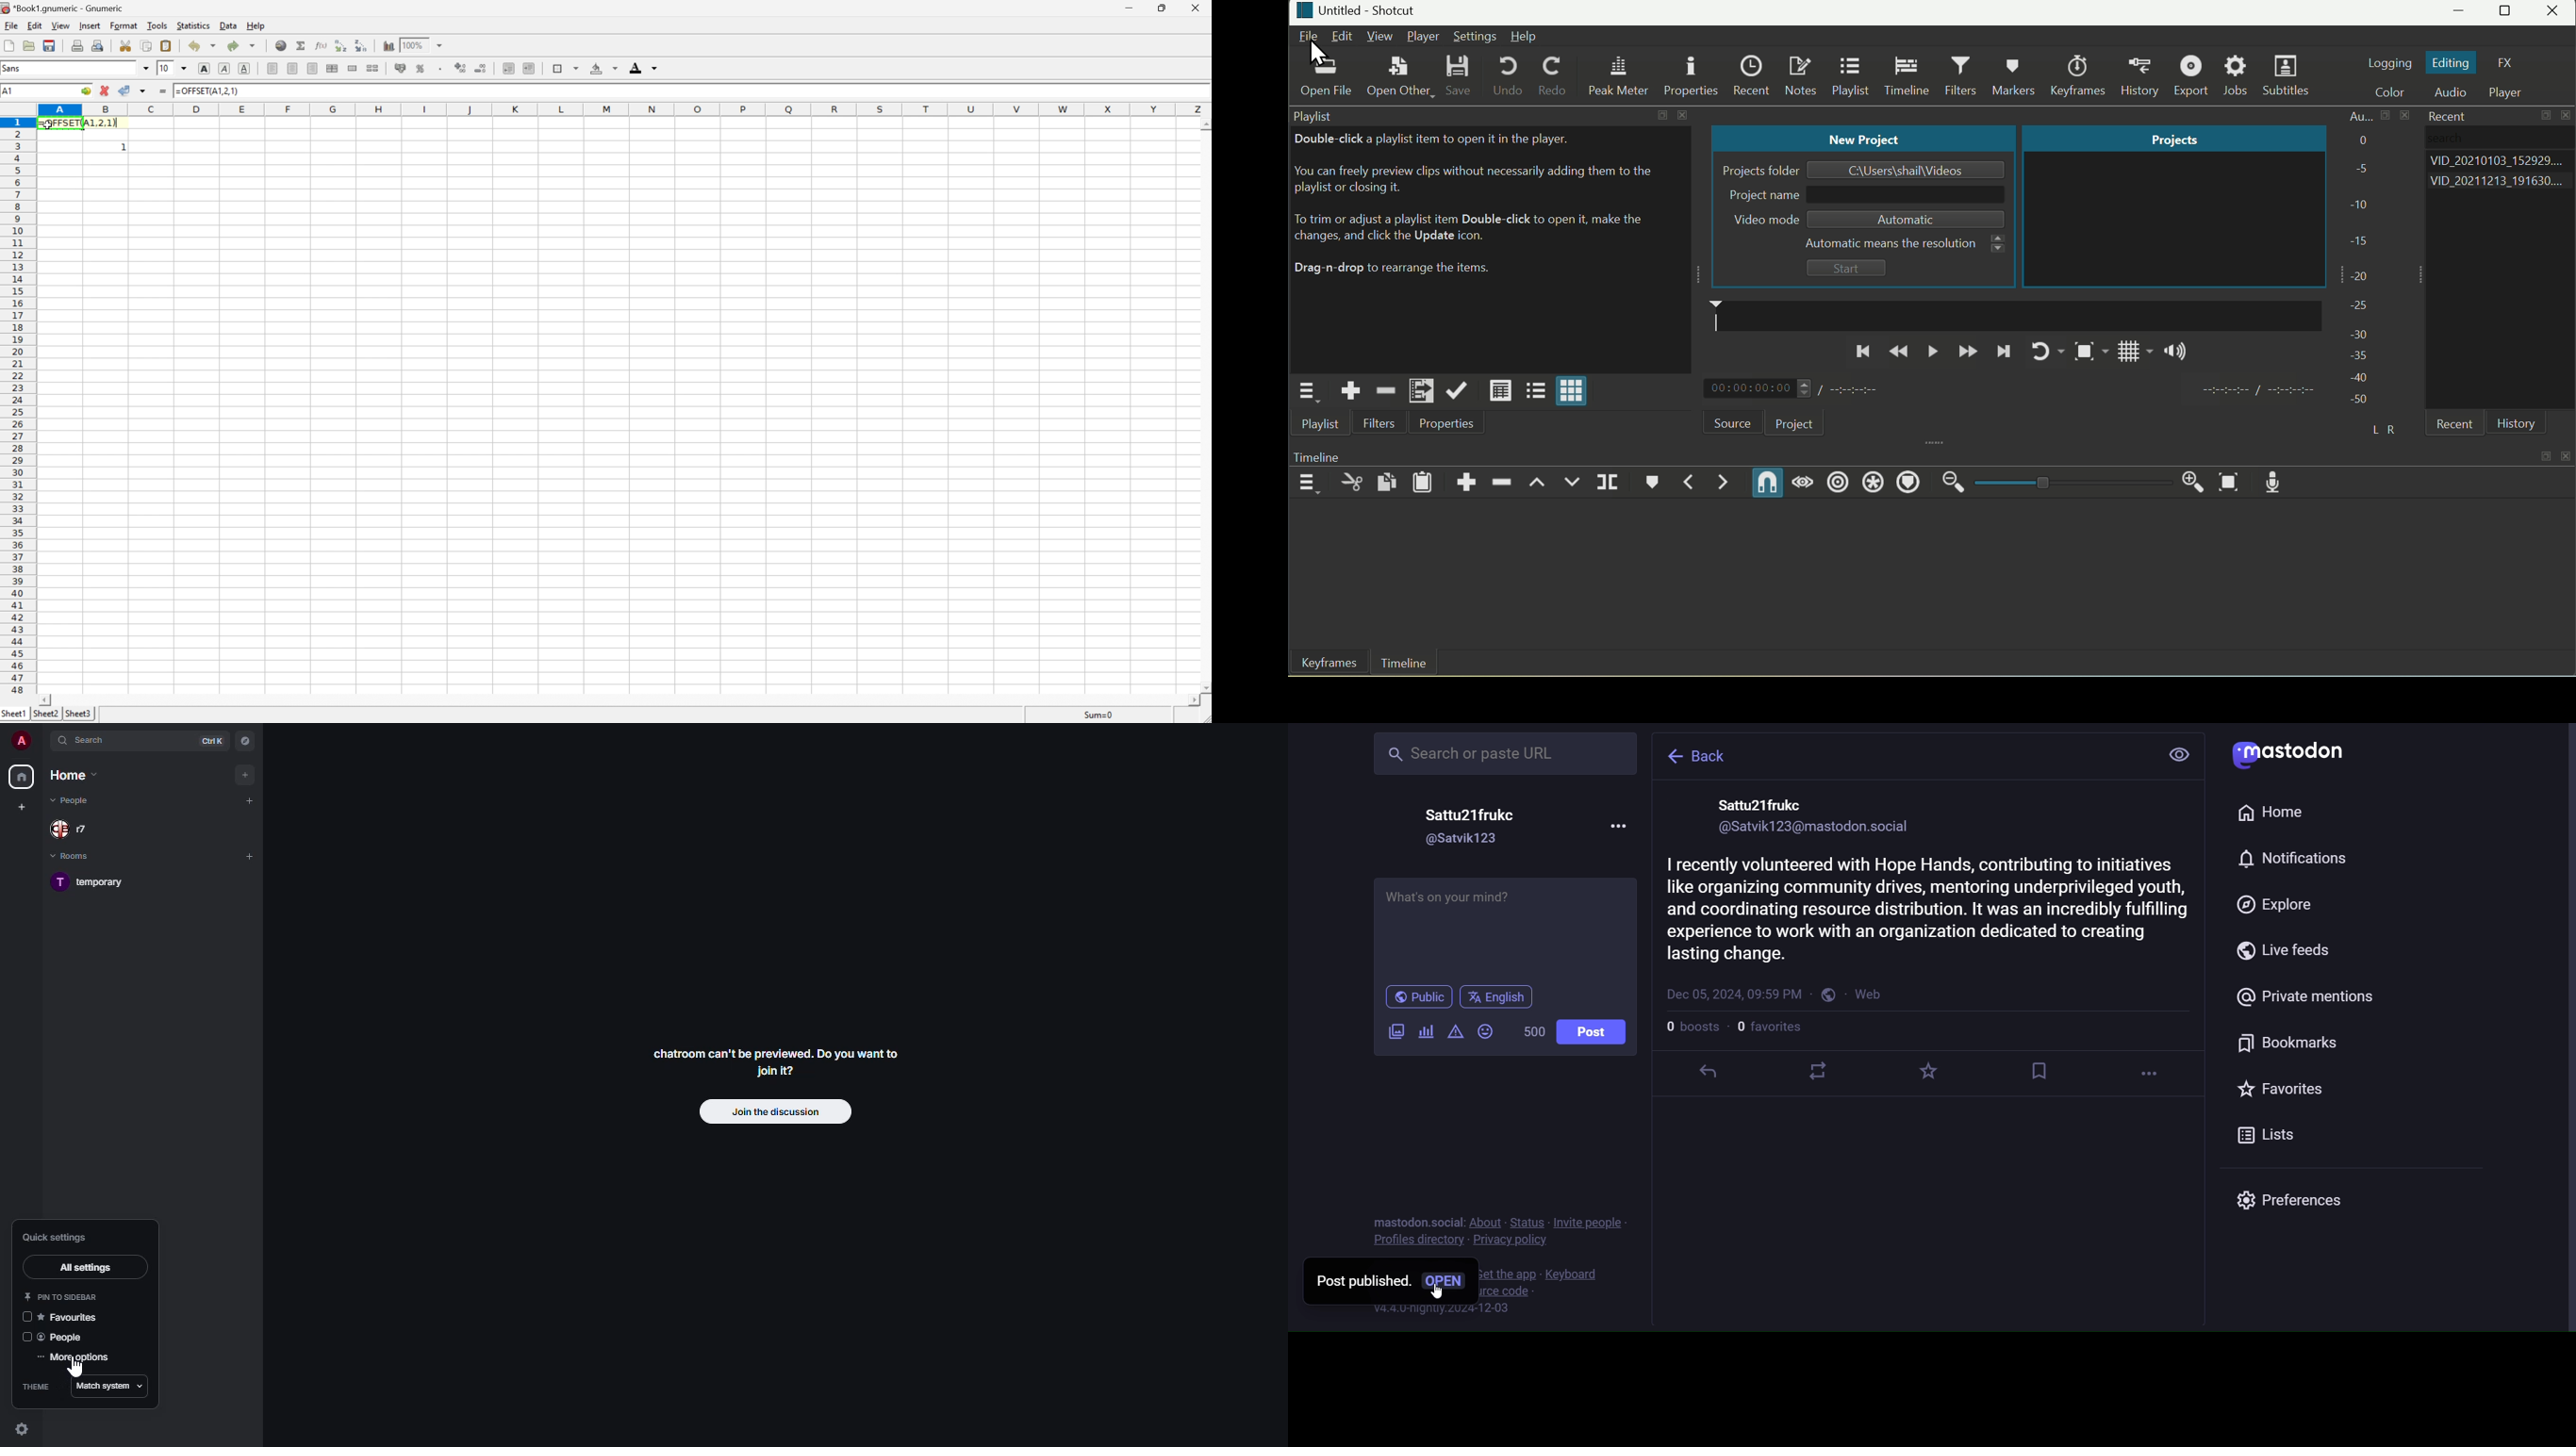  What do you see at coordinates (1899, 352) in the screenshot?
I see `Backward` at bounding box center [1899, 352].